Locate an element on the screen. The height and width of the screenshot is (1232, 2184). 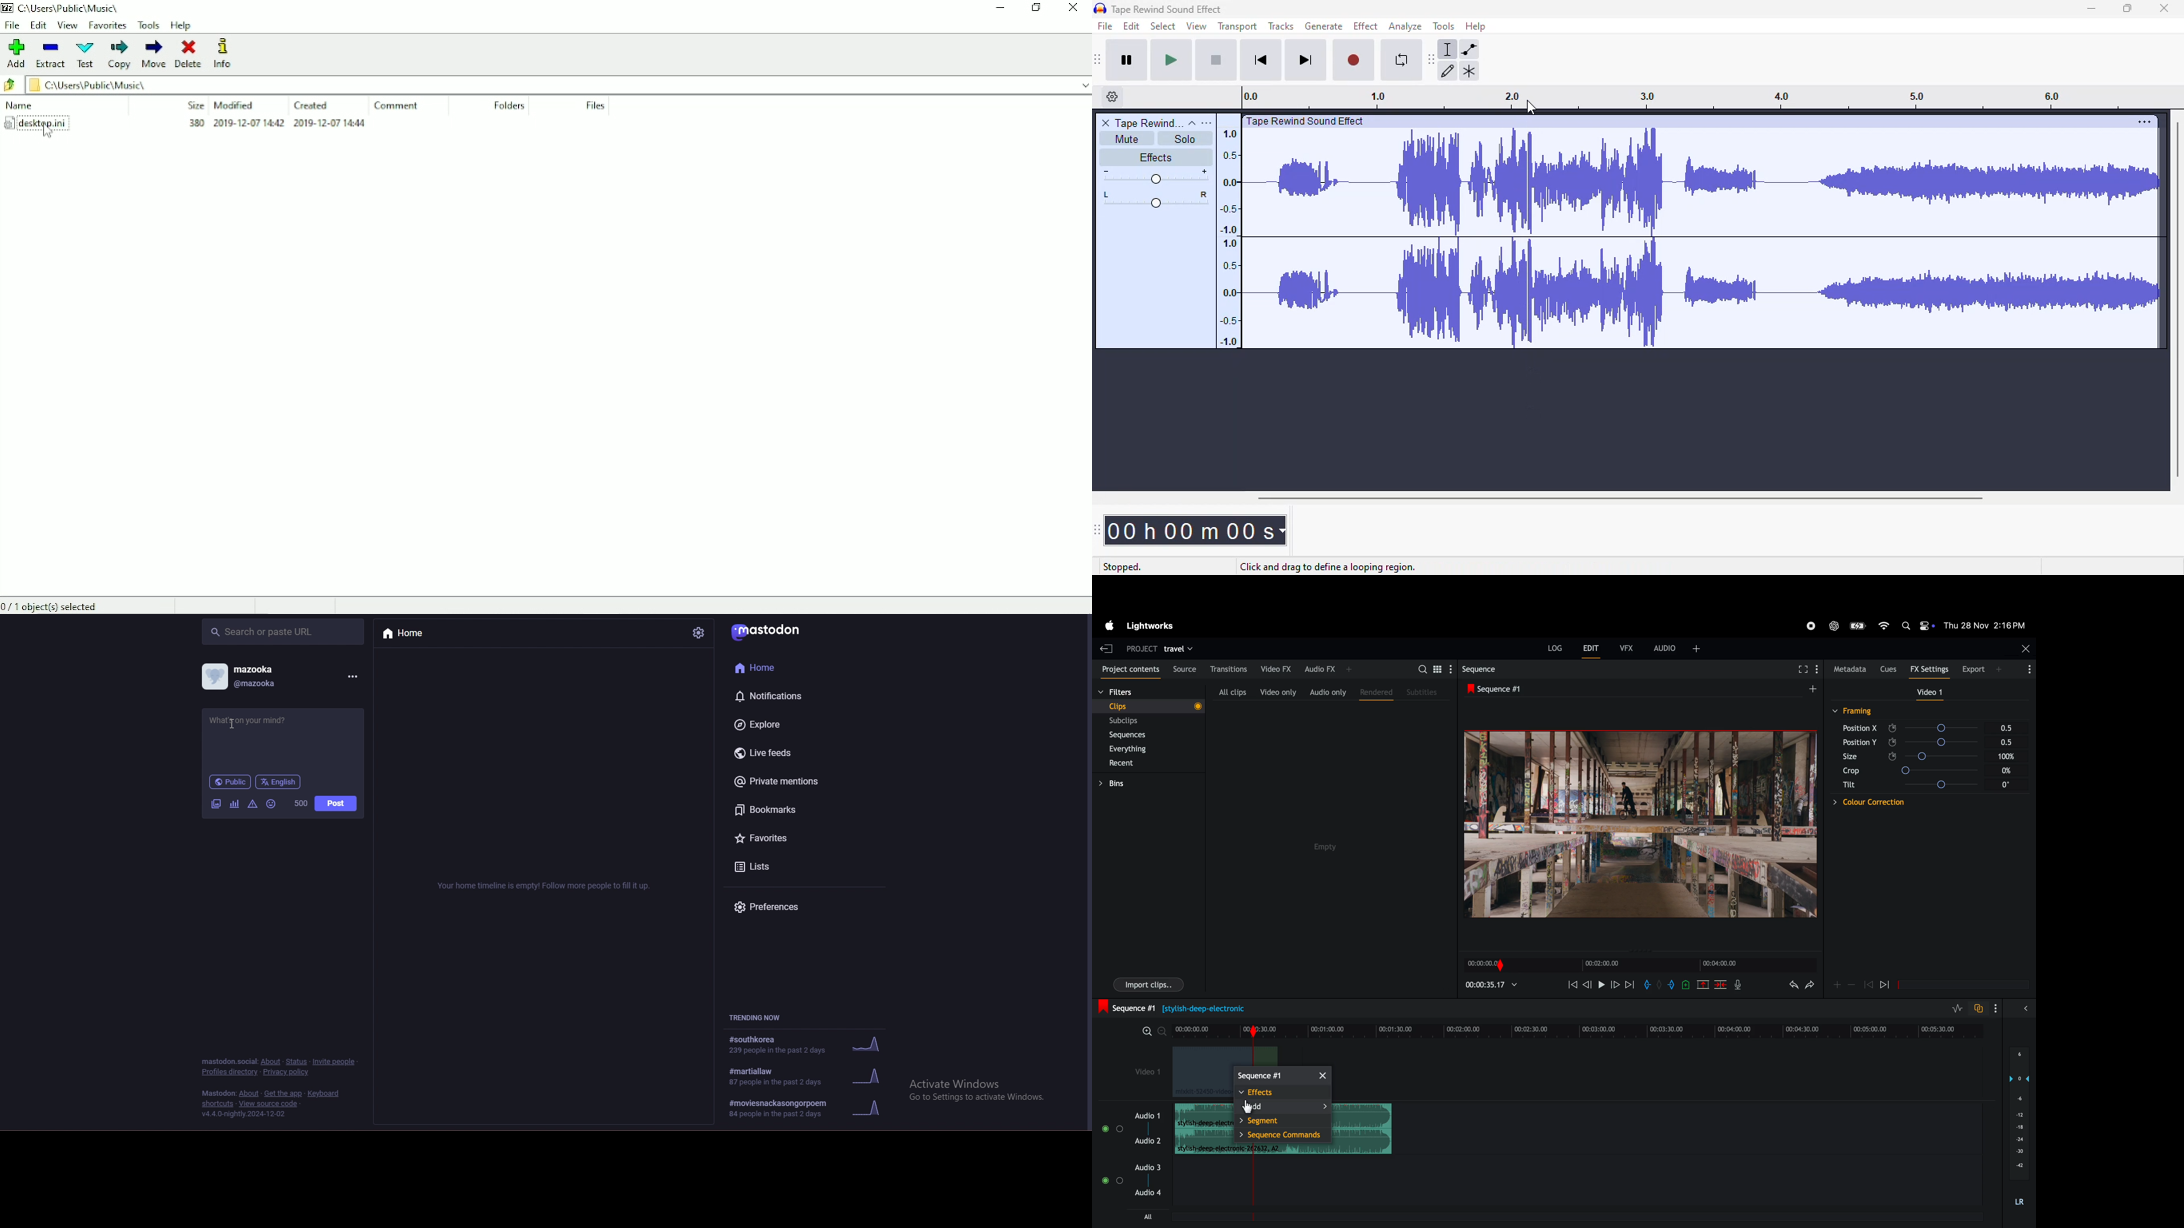
everything is located at coordinates (1135, 749).